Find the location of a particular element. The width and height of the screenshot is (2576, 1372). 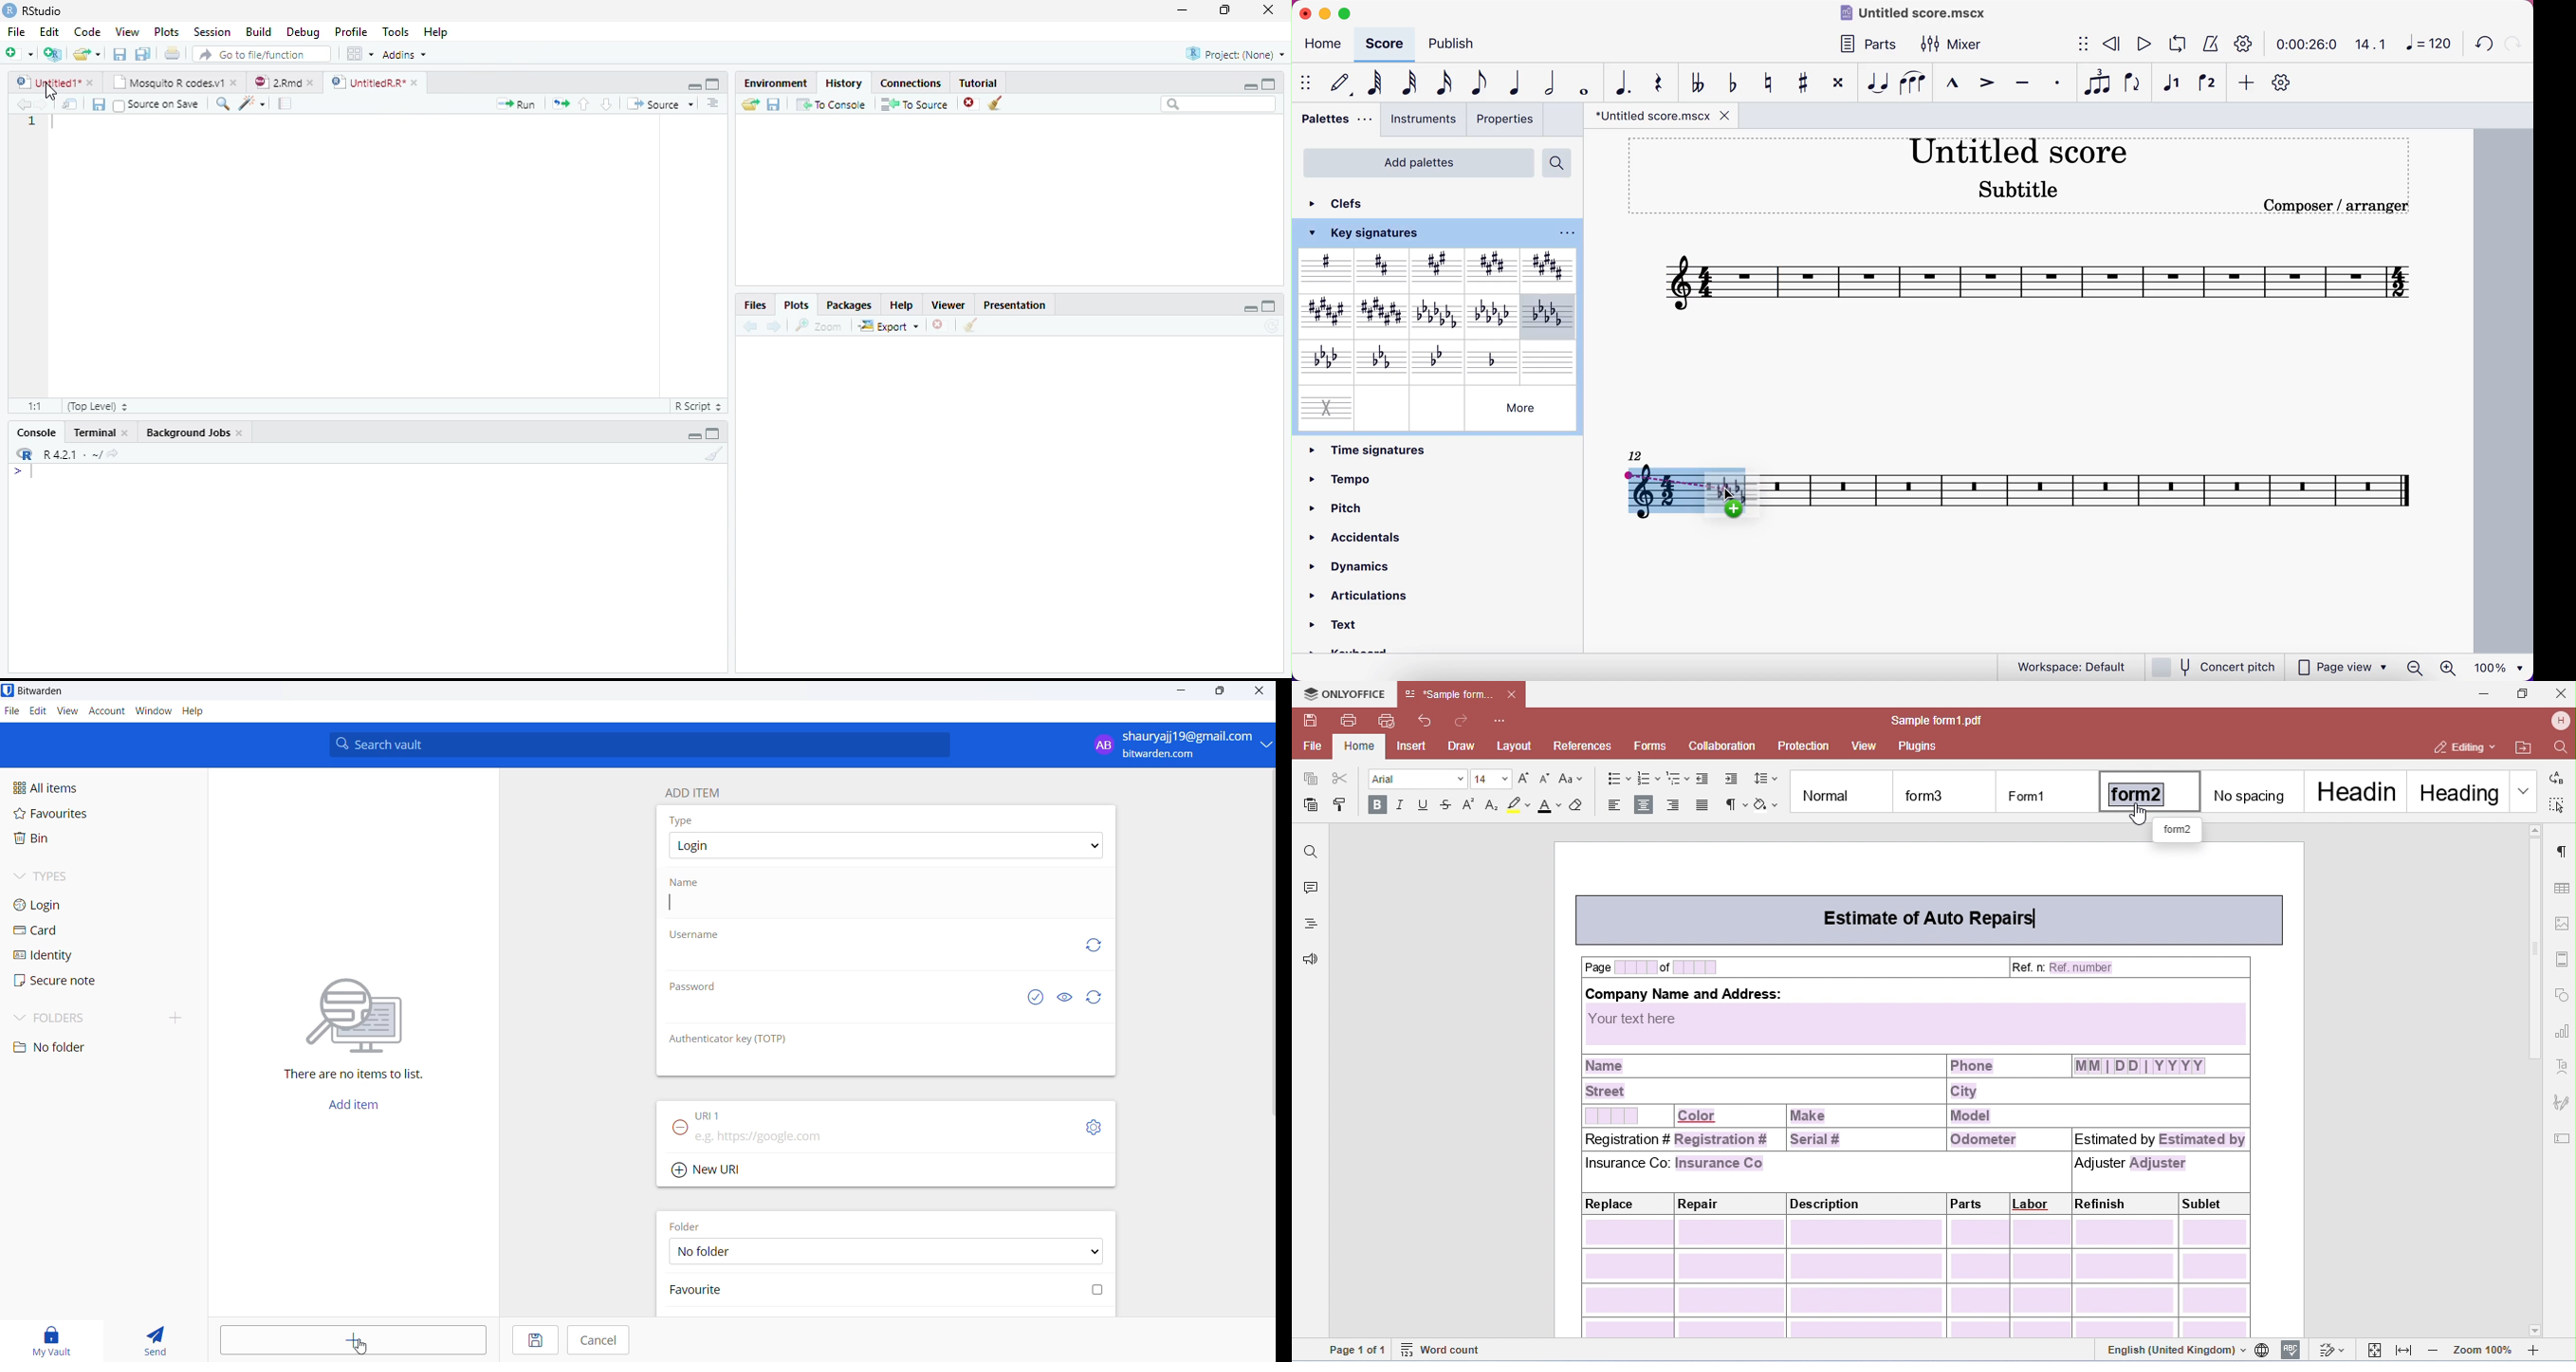

Source on Save is located at coordinates (156, 105).